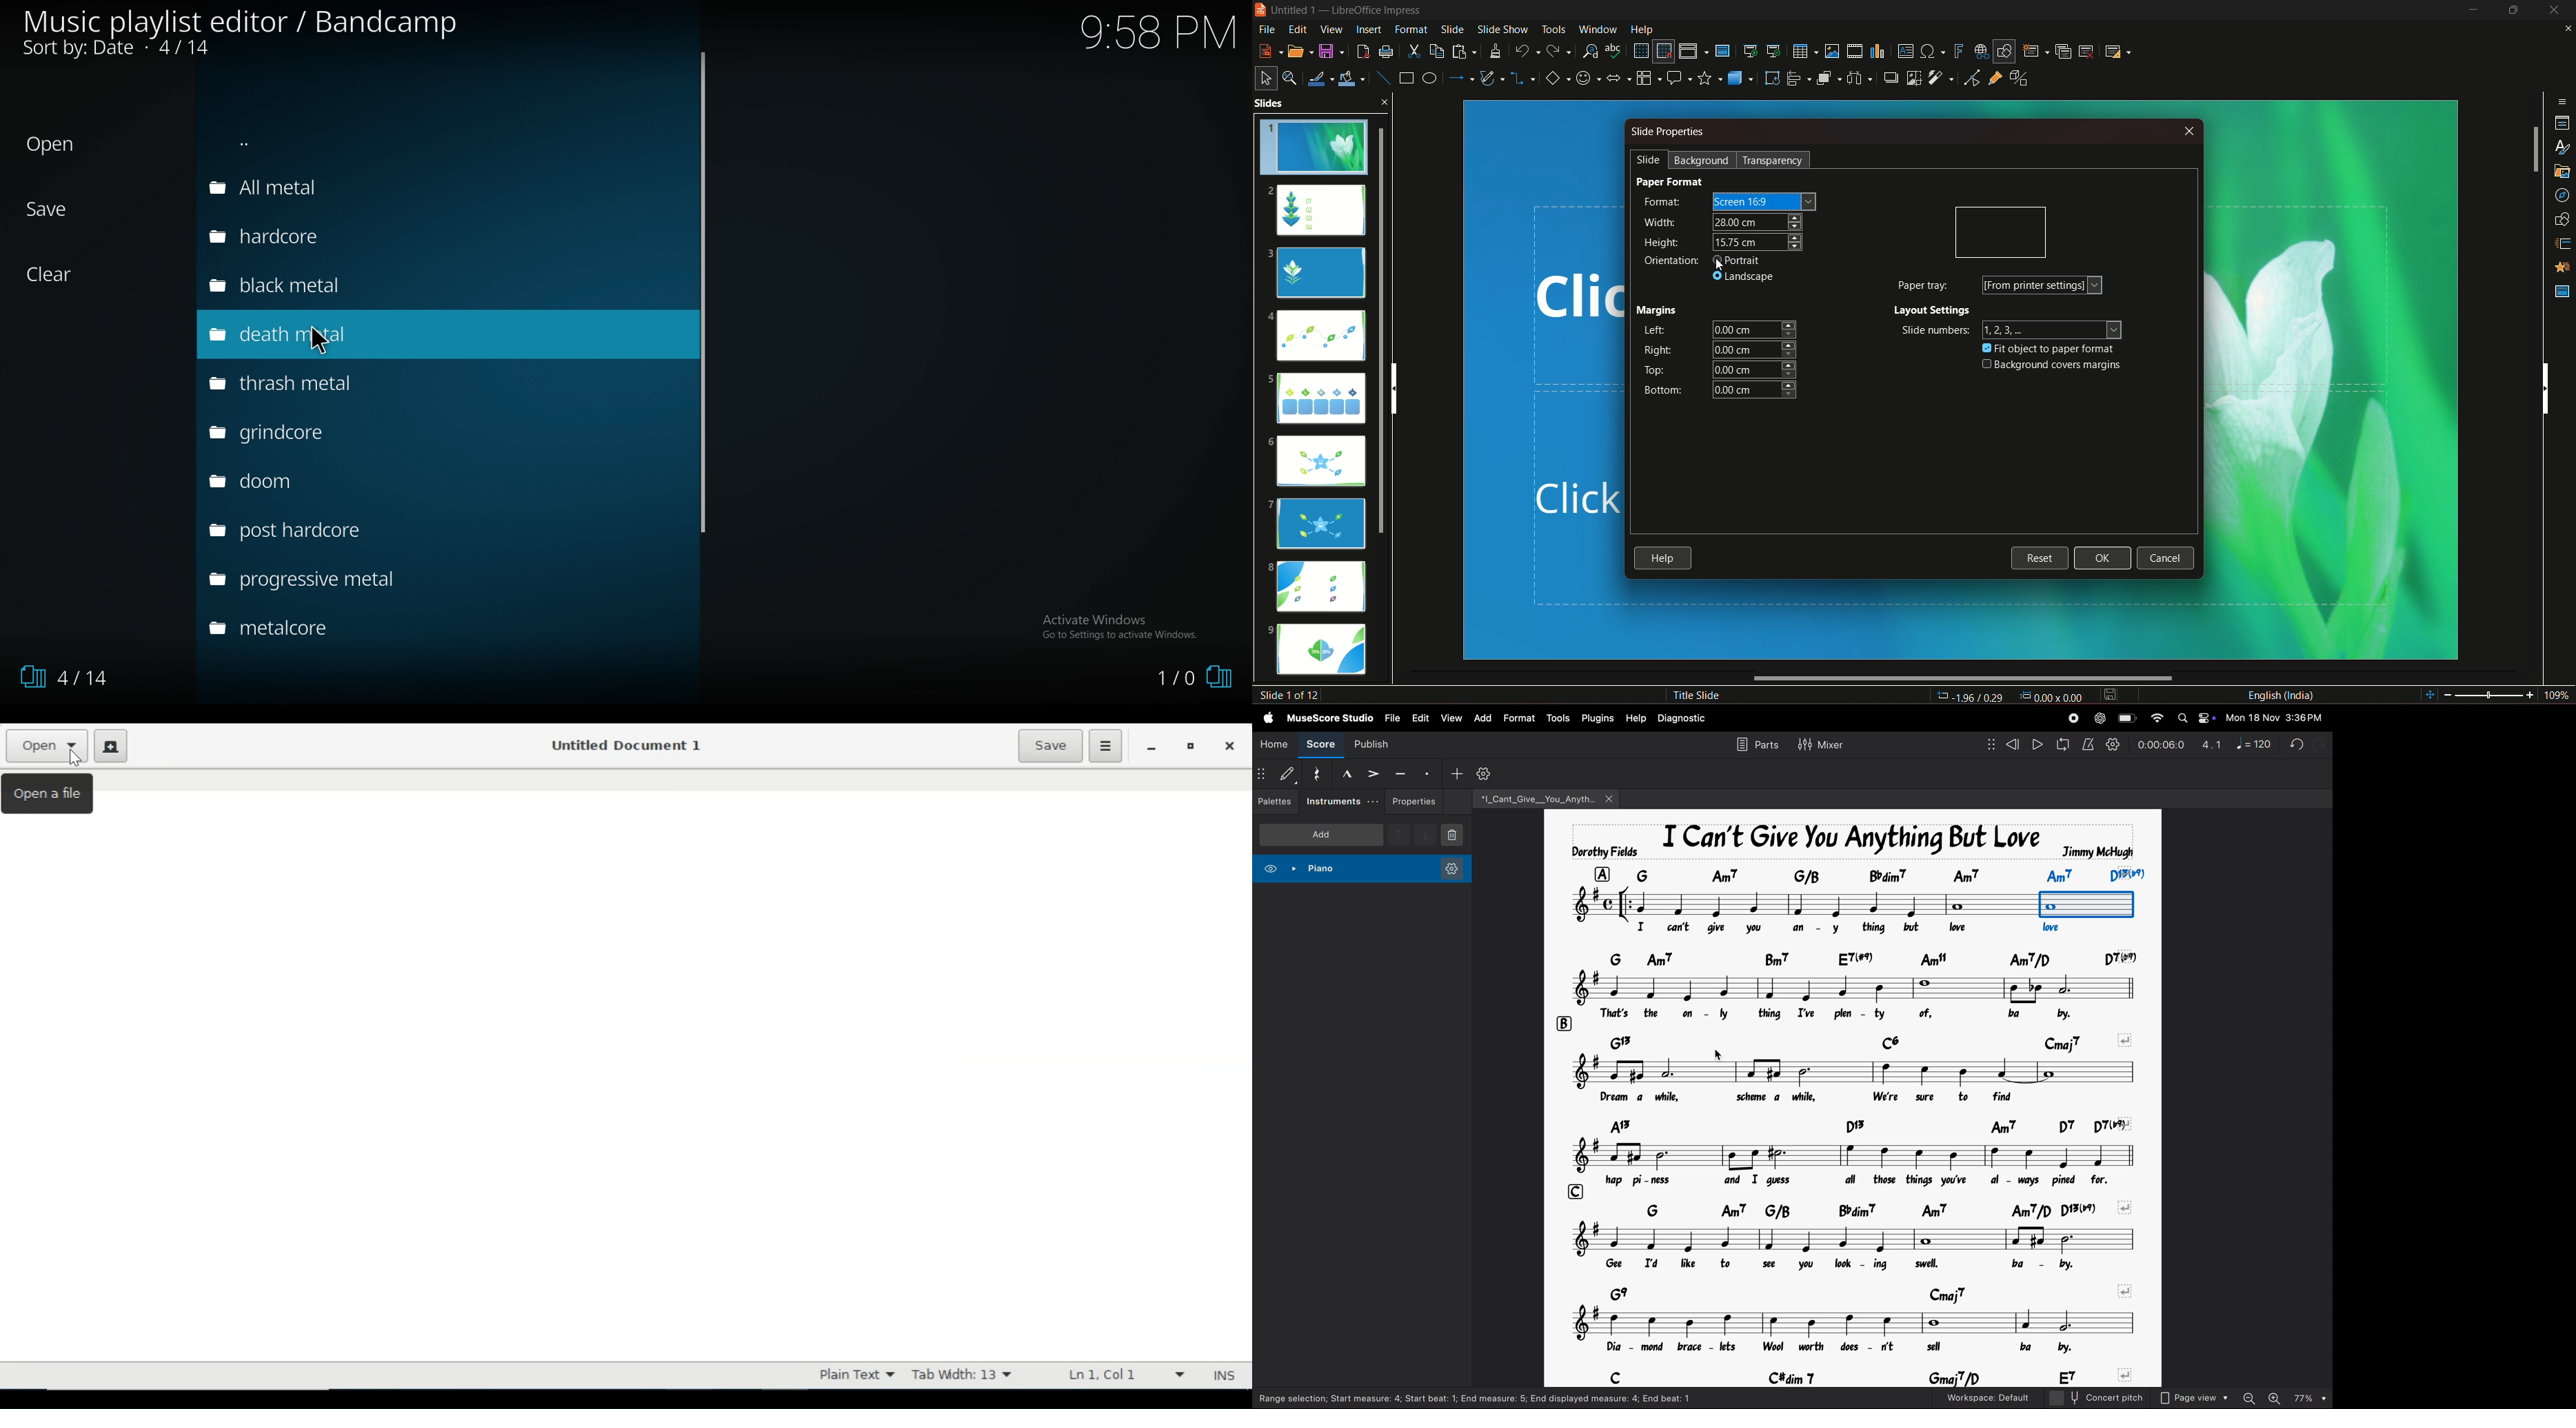  What do you see at coordinates (1671, 181) in the screenshot?
I see `paper format` at bounding box center [1671, 181].